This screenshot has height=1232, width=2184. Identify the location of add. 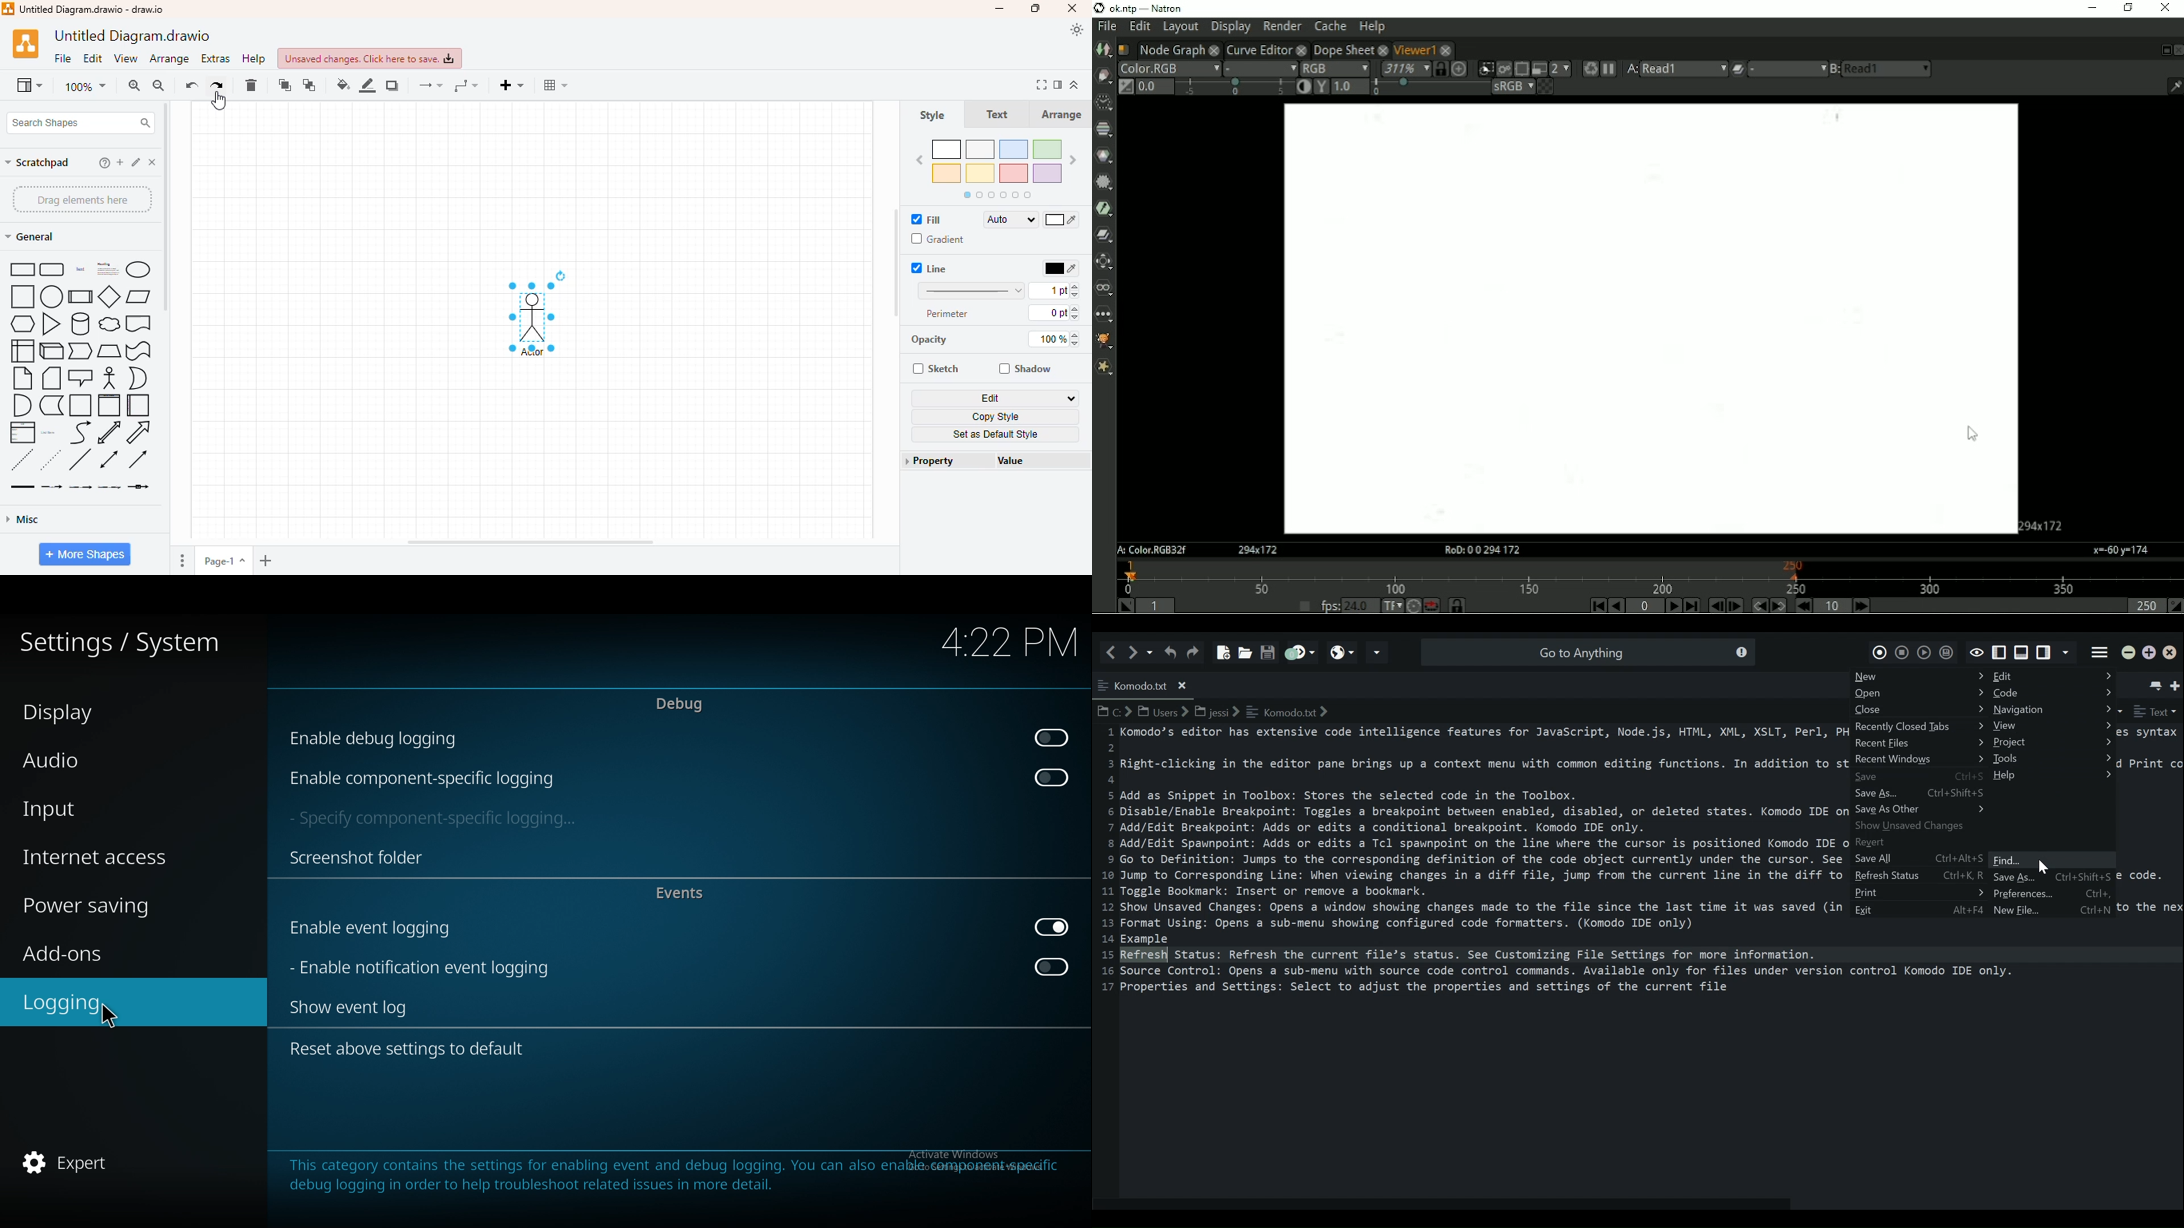
(119, 162).